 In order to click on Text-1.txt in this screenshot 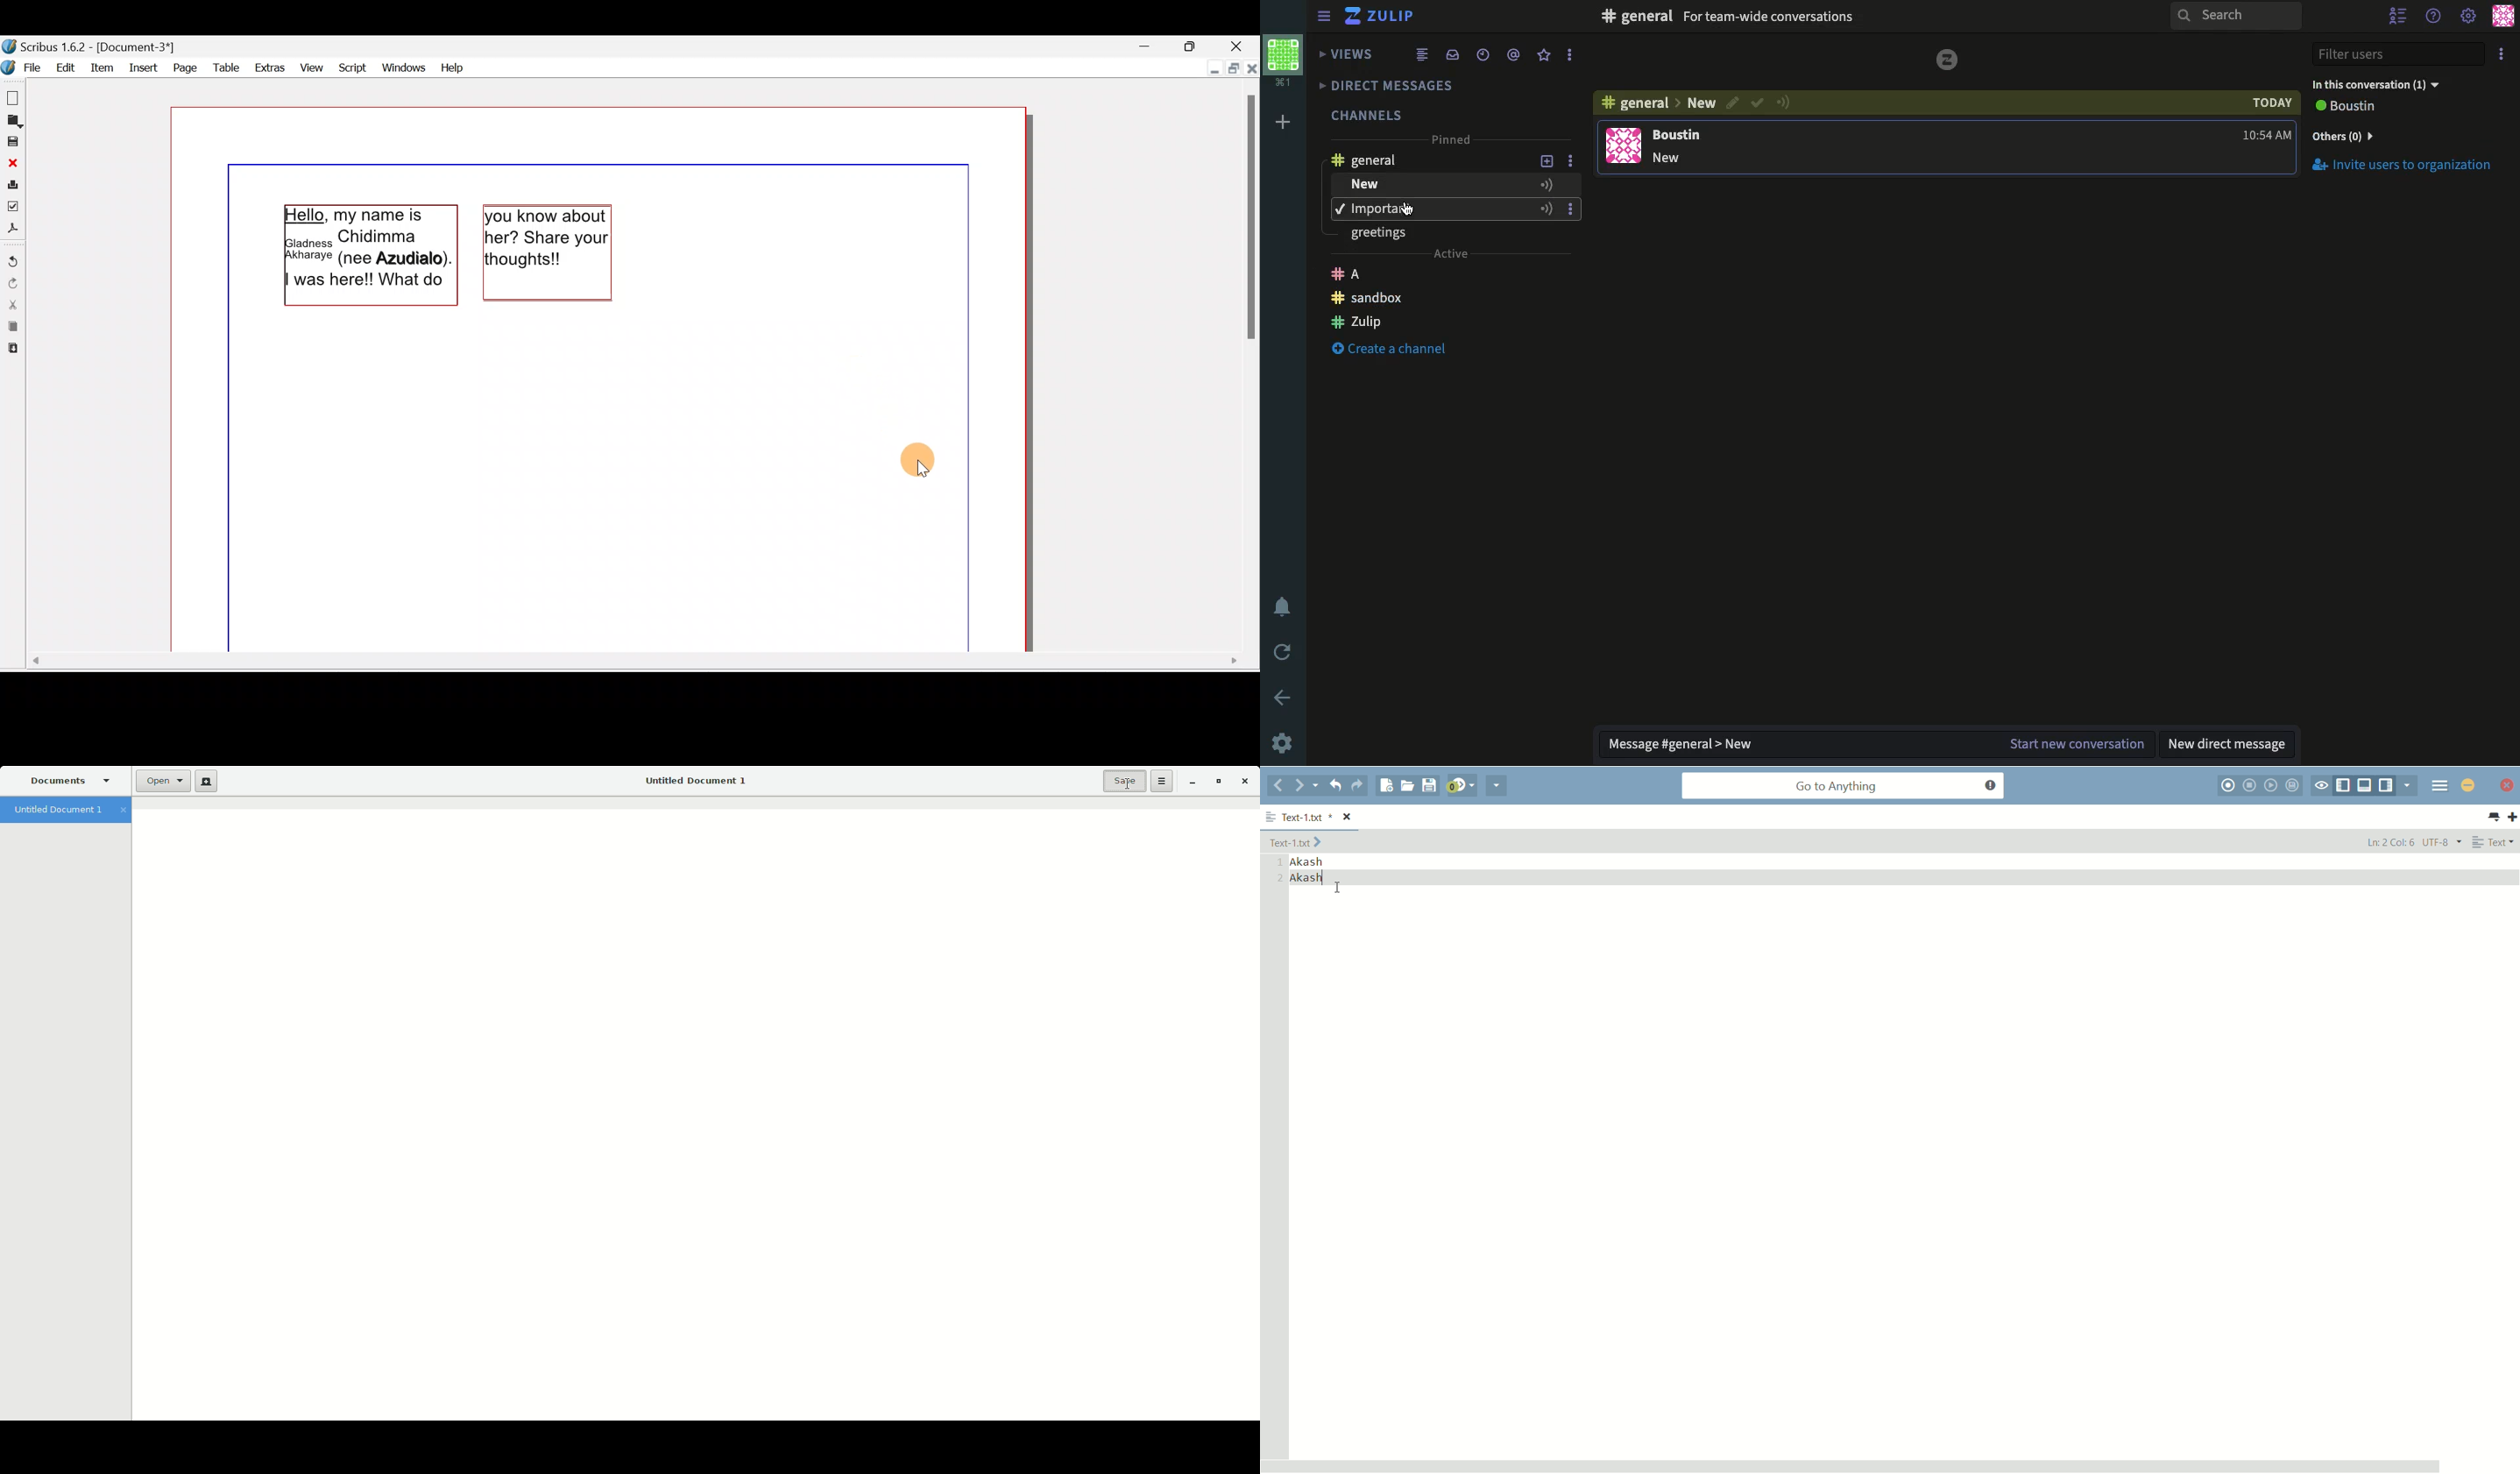, I will do `click(1308, 816)`.